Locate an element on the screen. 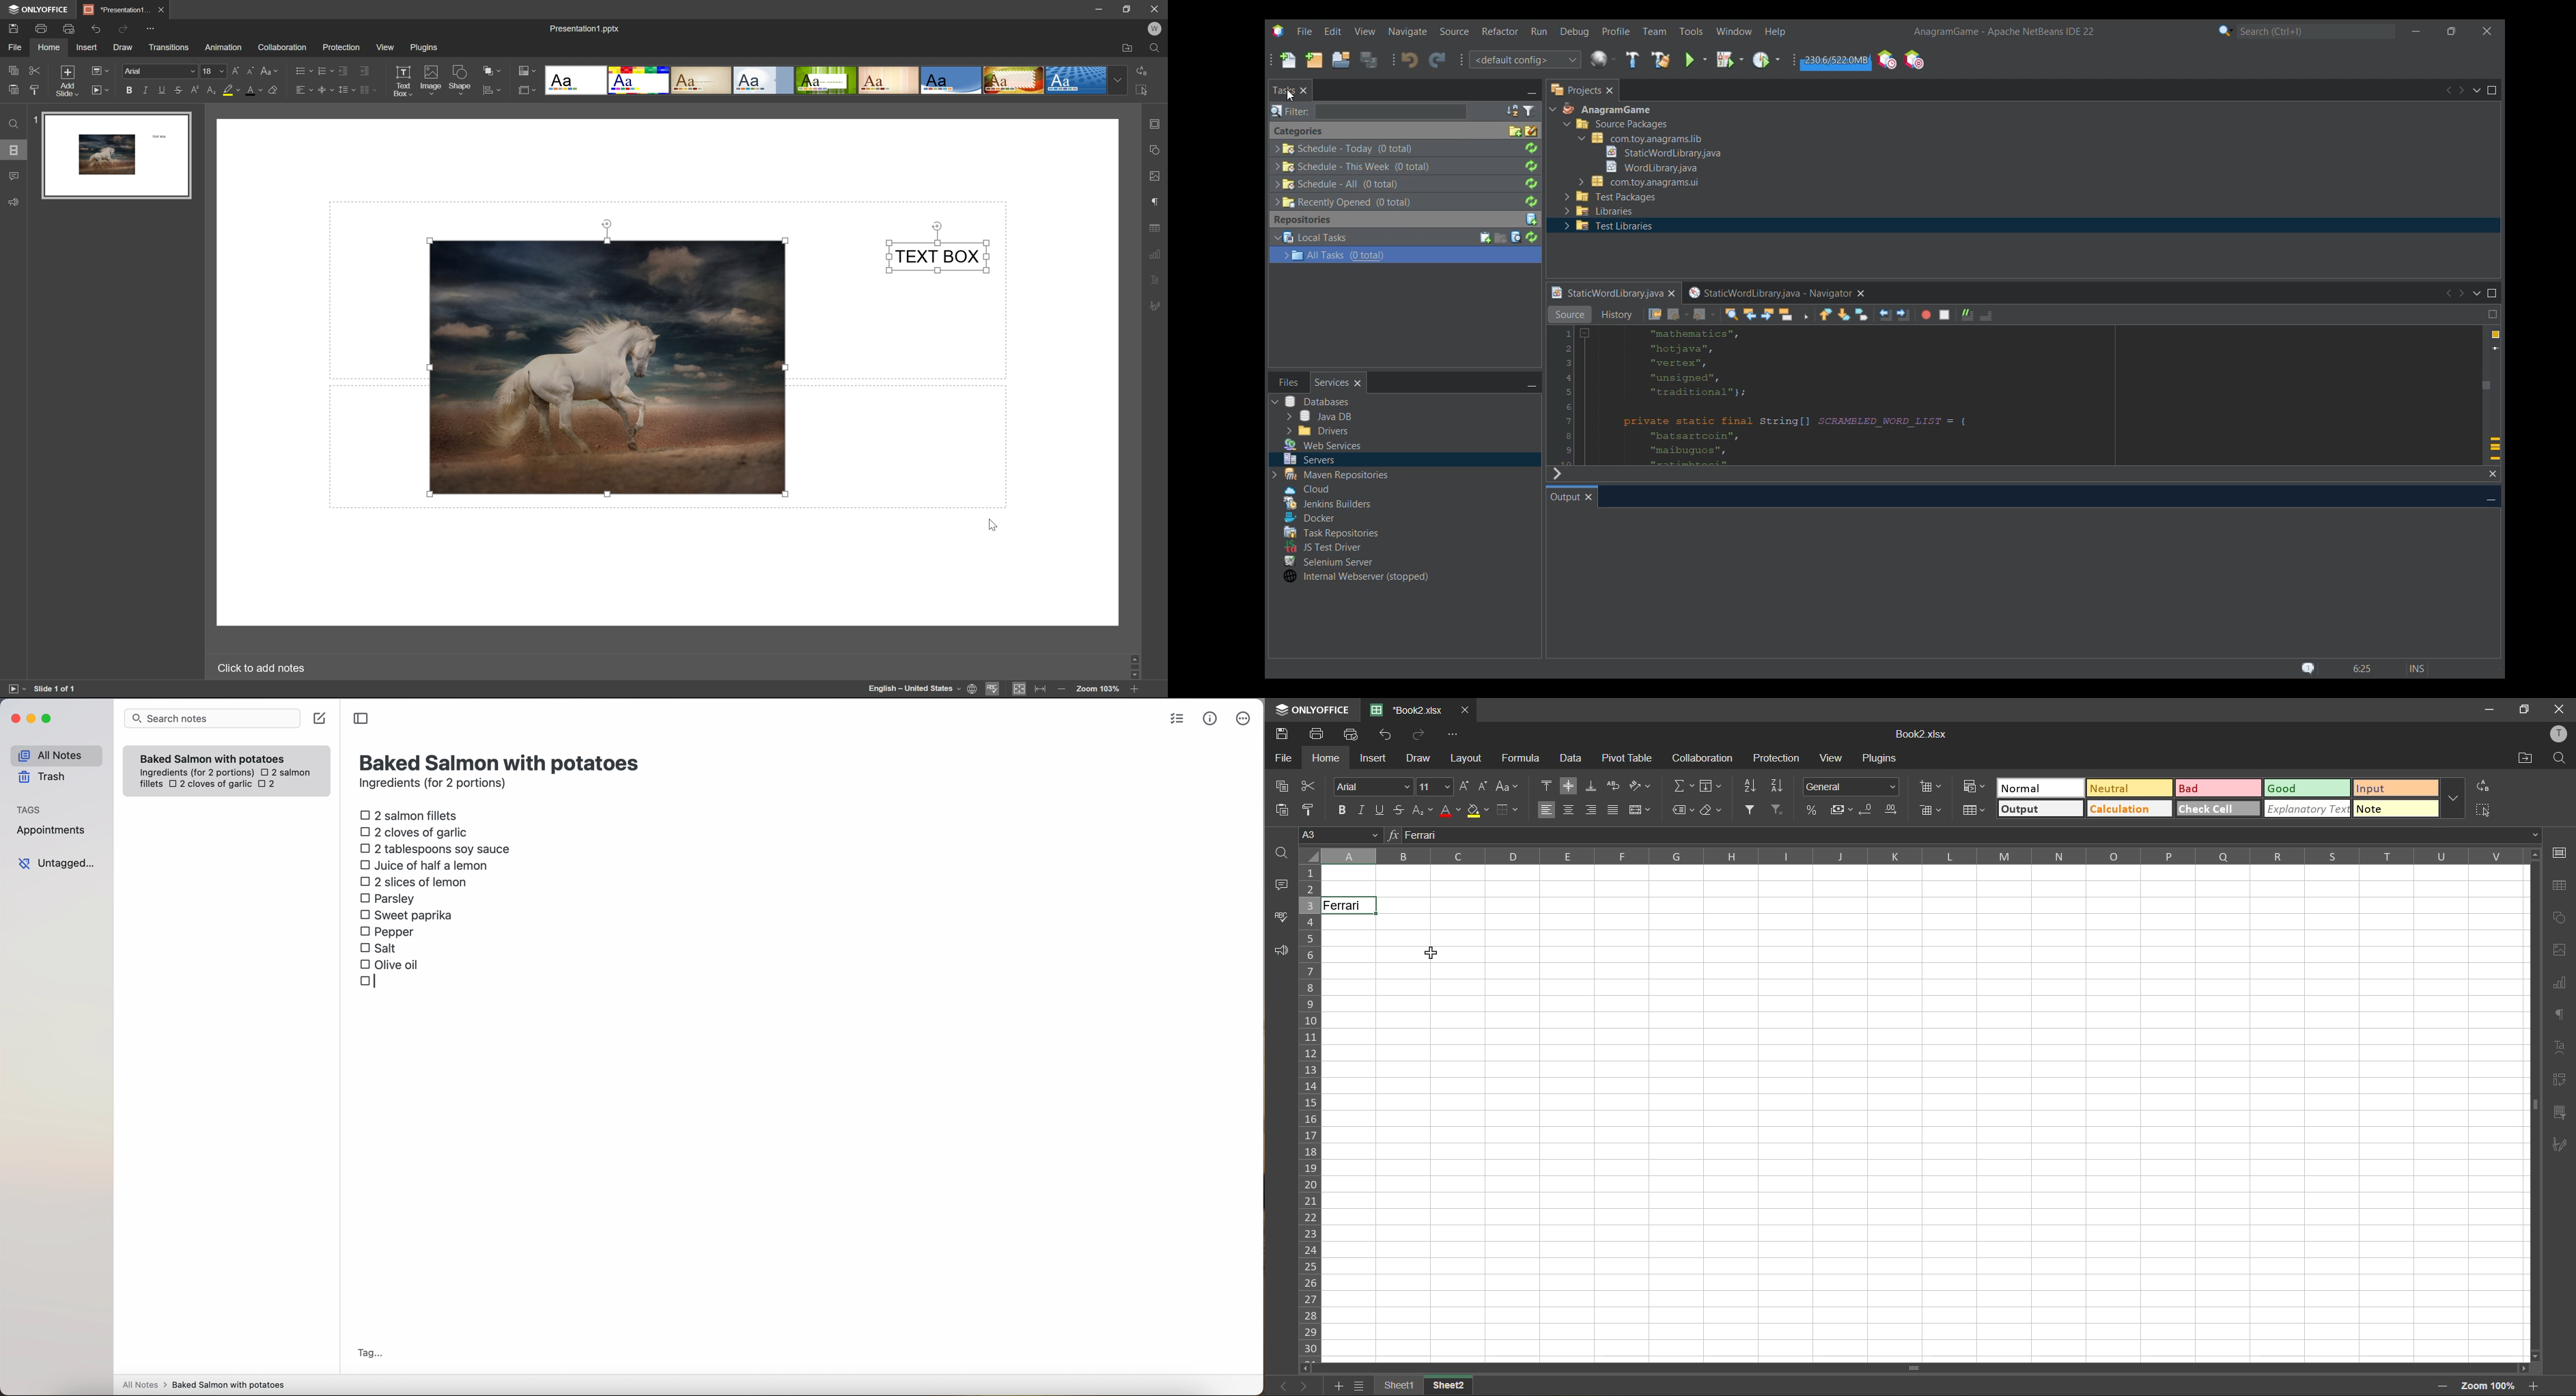 This screenshot has height=1400, width=2576.  is located at coordinates (1309, 458).